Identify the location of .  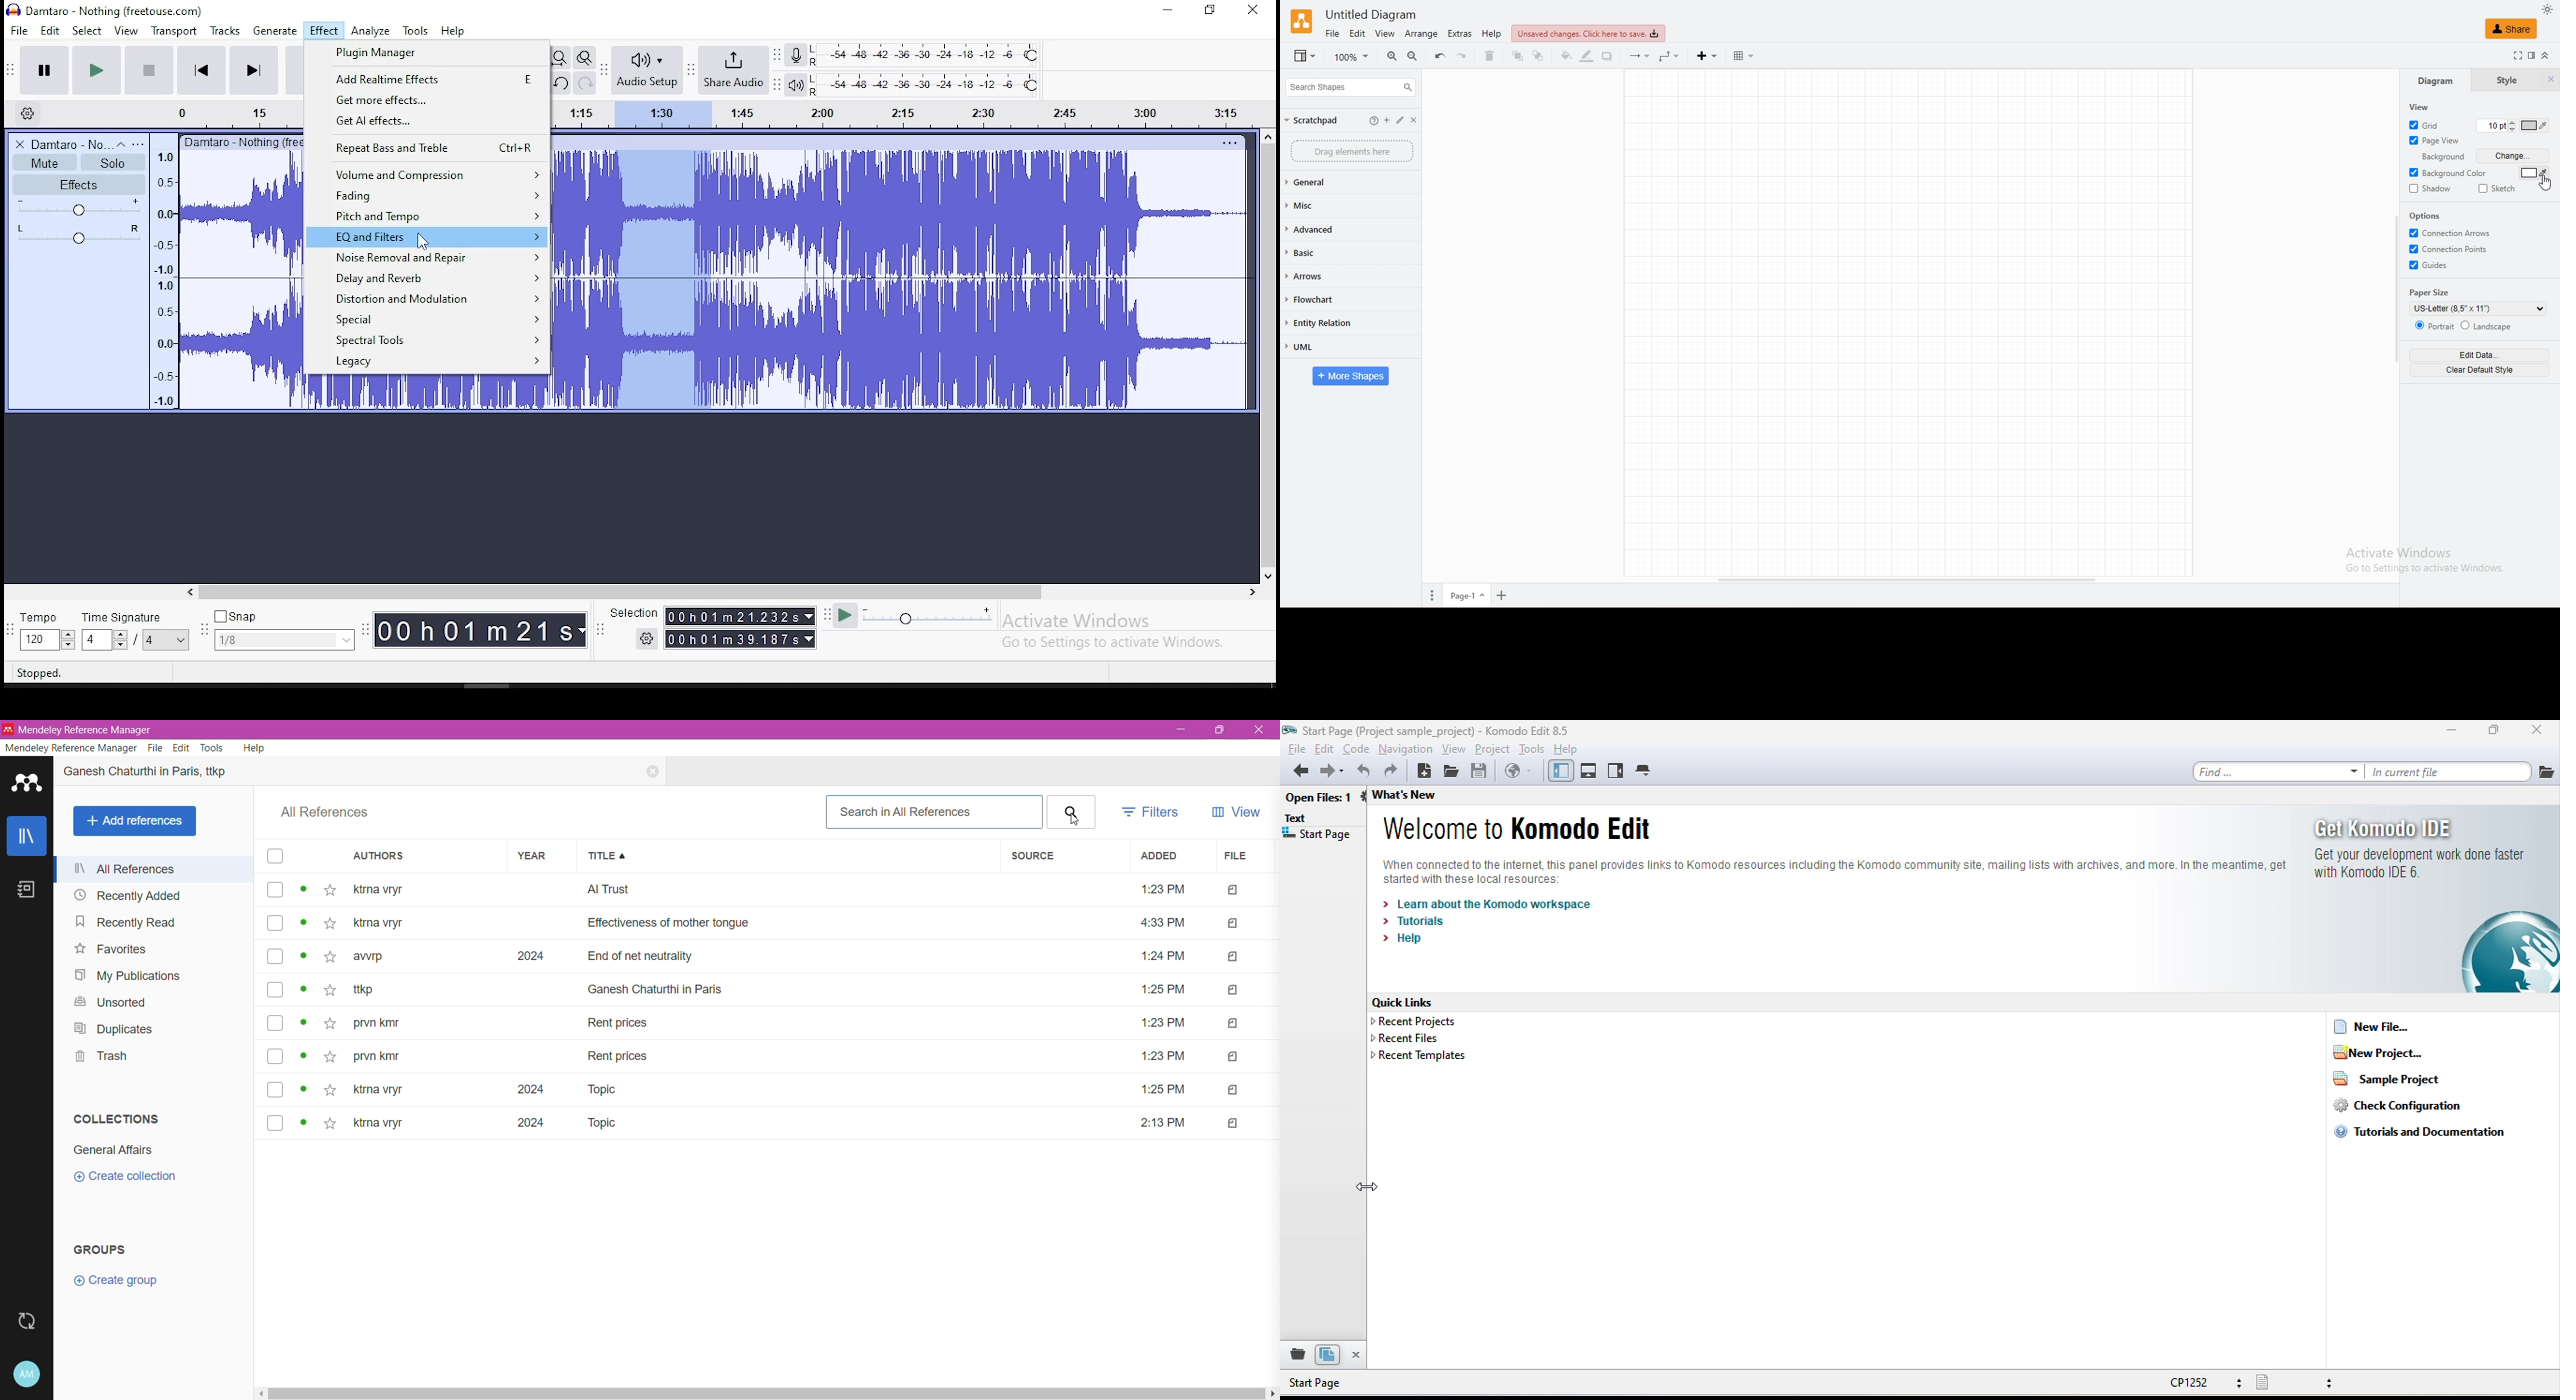
(690, 70).